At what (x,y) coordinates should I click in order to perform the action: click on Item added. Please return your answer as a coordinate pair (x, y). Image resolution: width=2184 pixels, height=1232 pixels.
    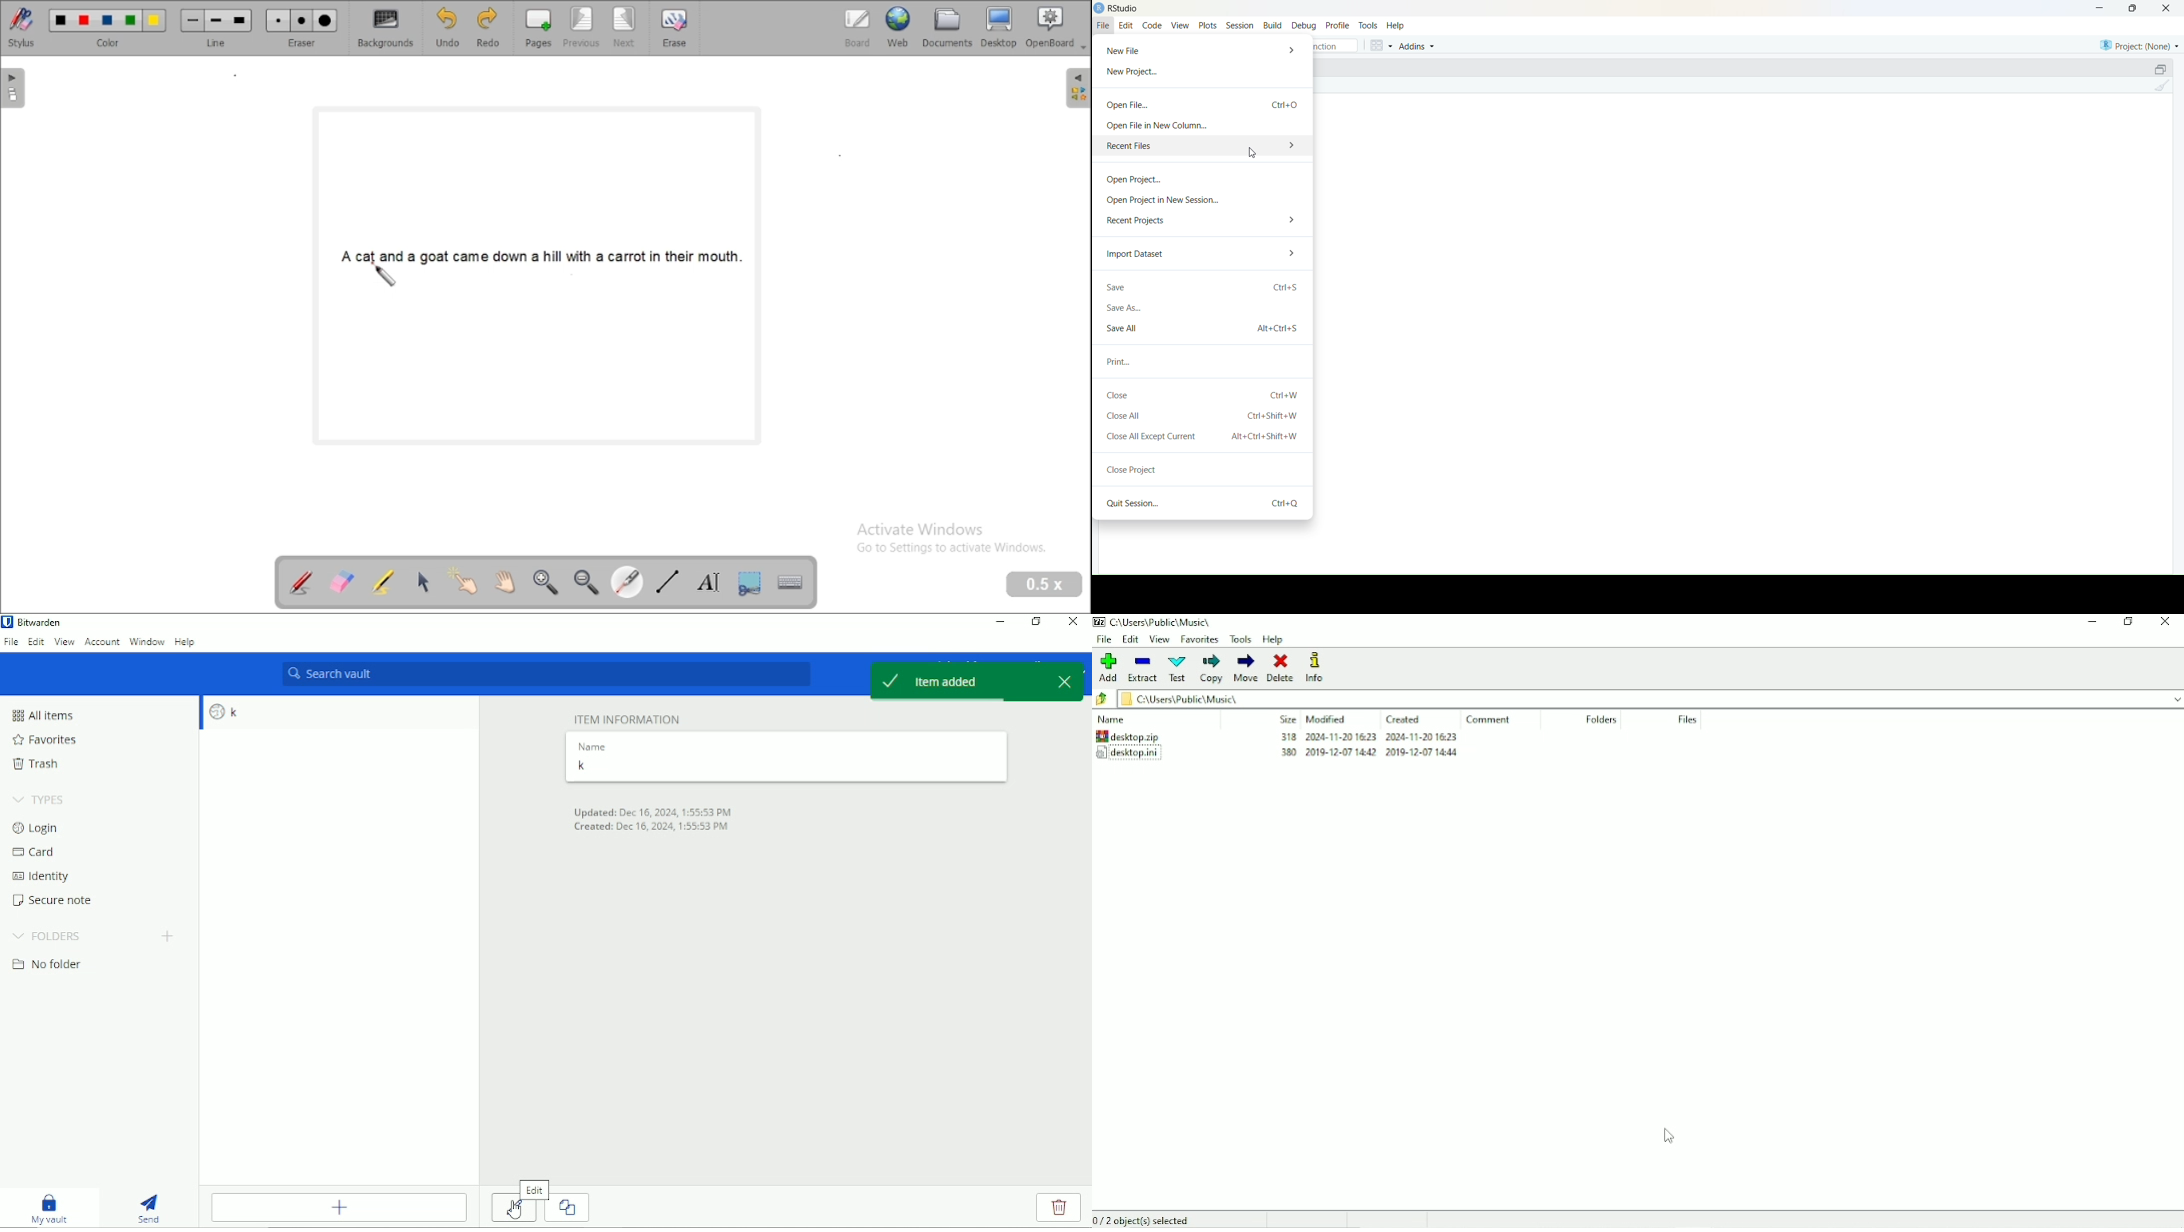
    Looking at the image, I should click on (952, 682).